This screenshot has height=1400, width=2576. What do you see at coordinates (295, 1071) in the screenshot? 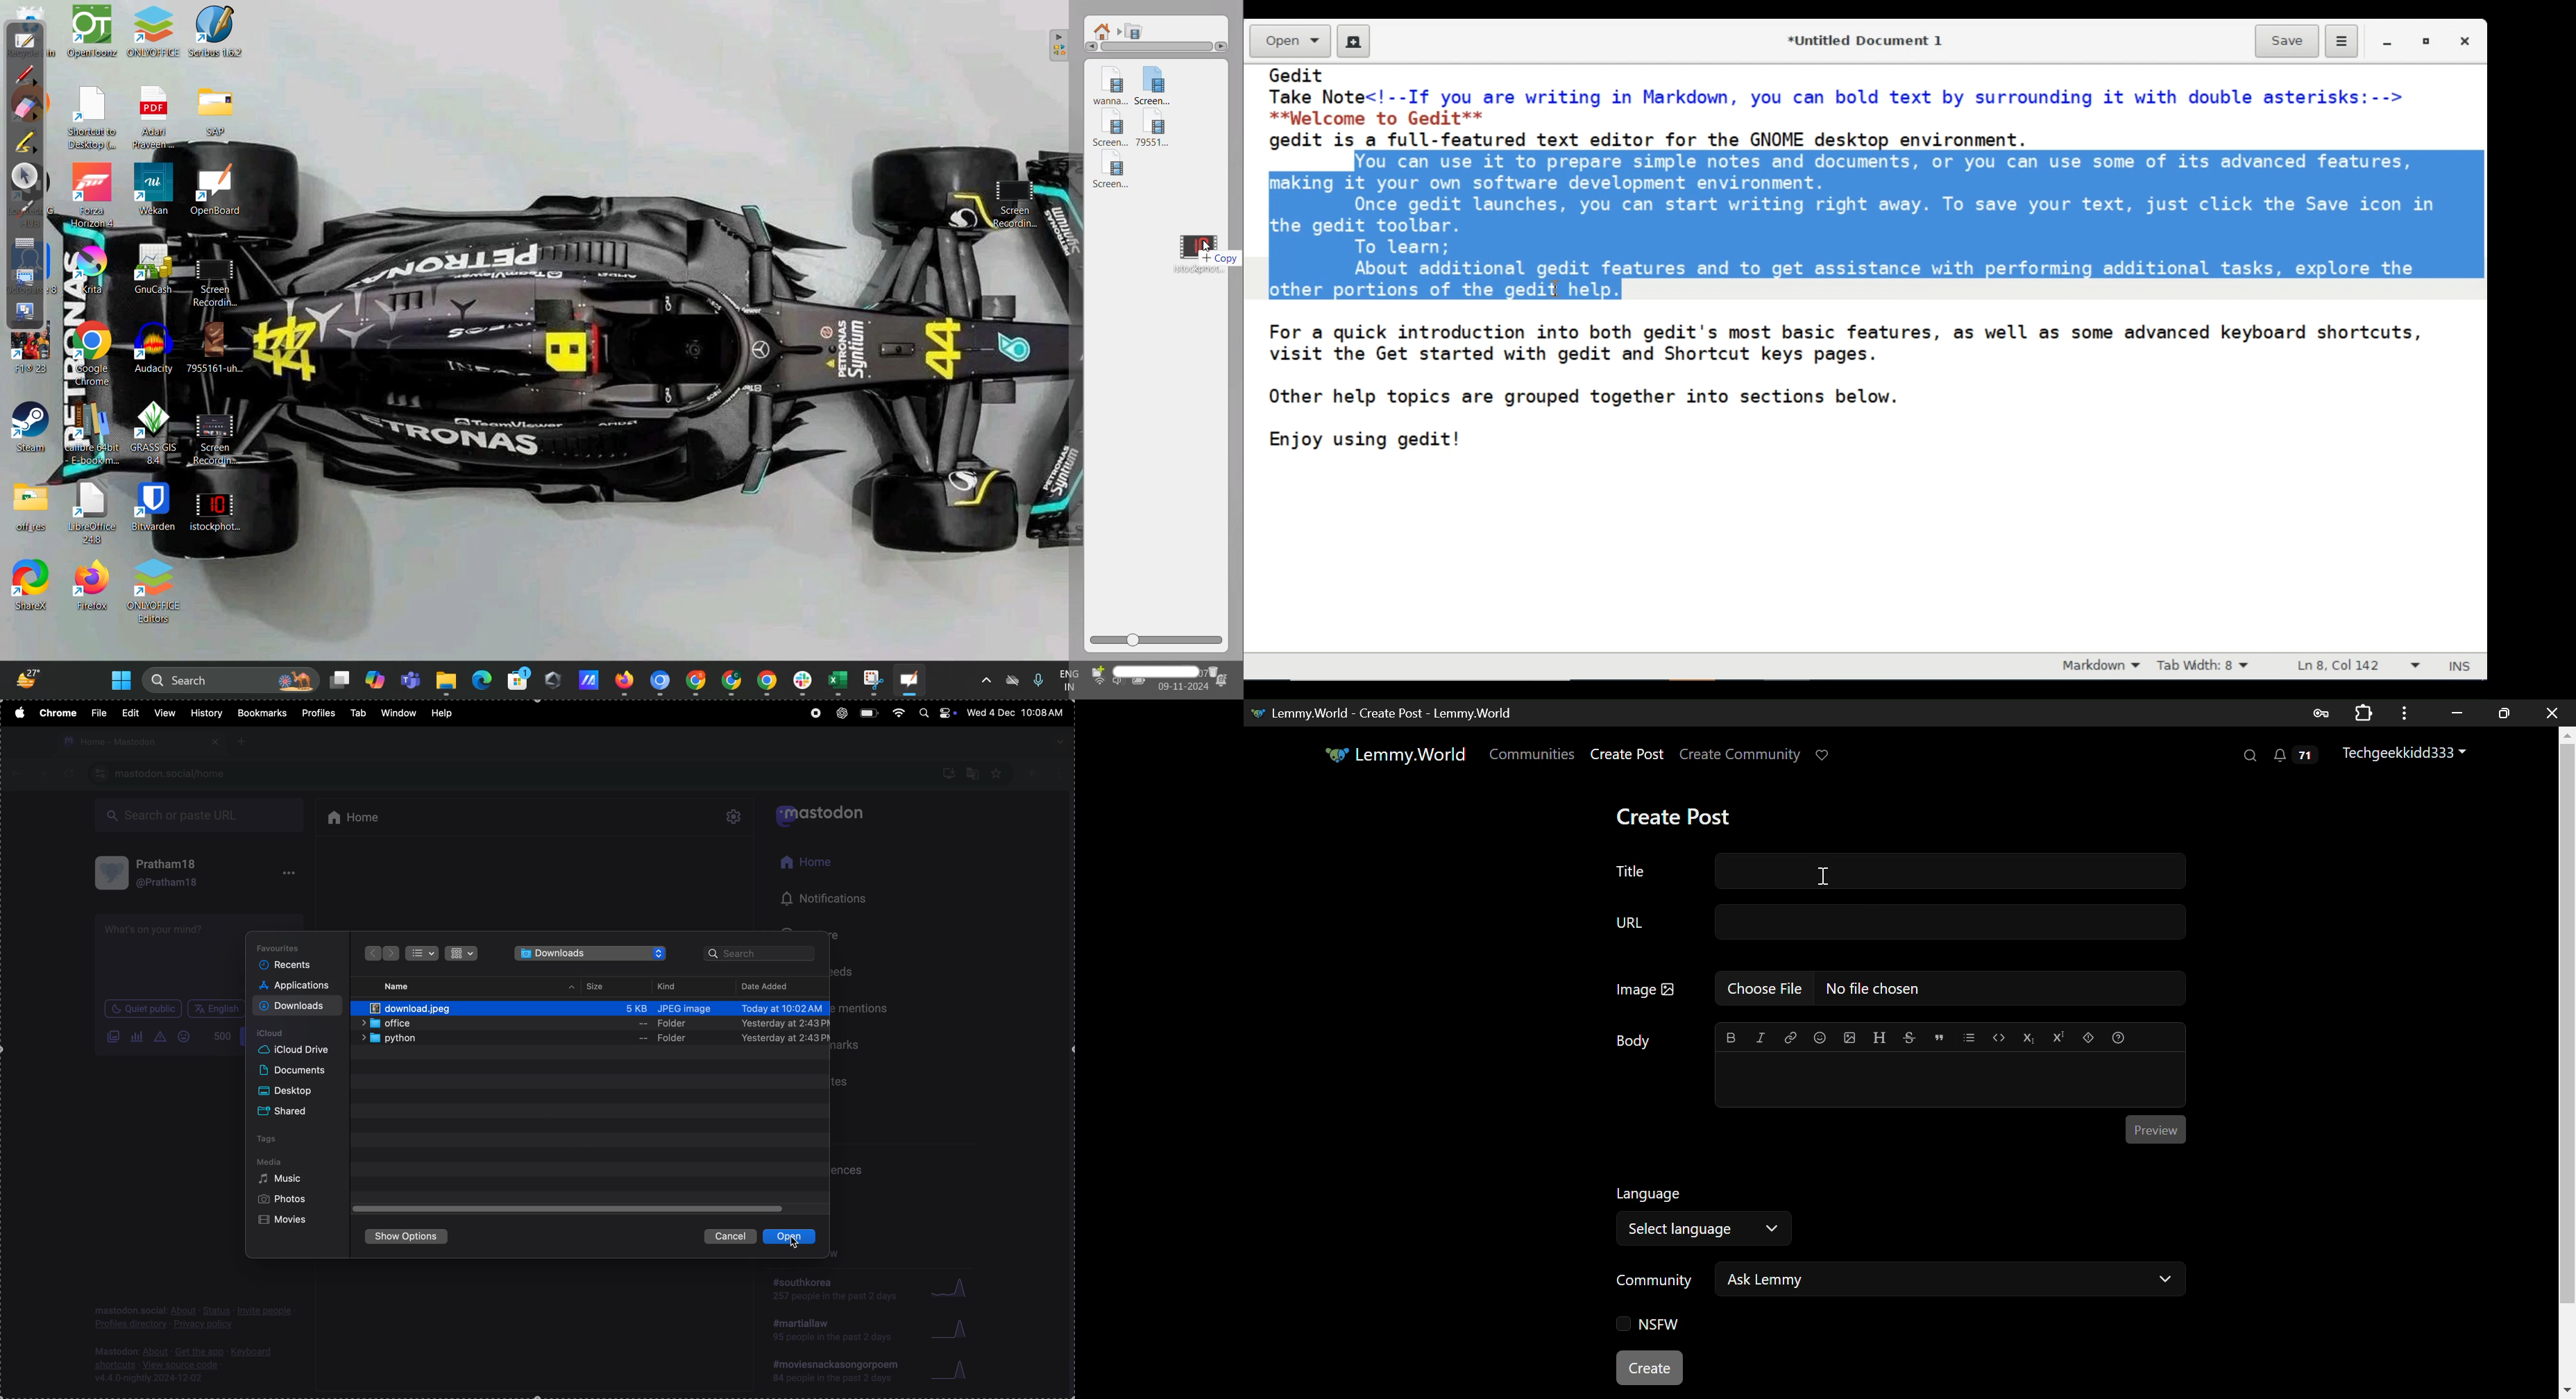
I see `Documents` at bounding box center [295, 1071].